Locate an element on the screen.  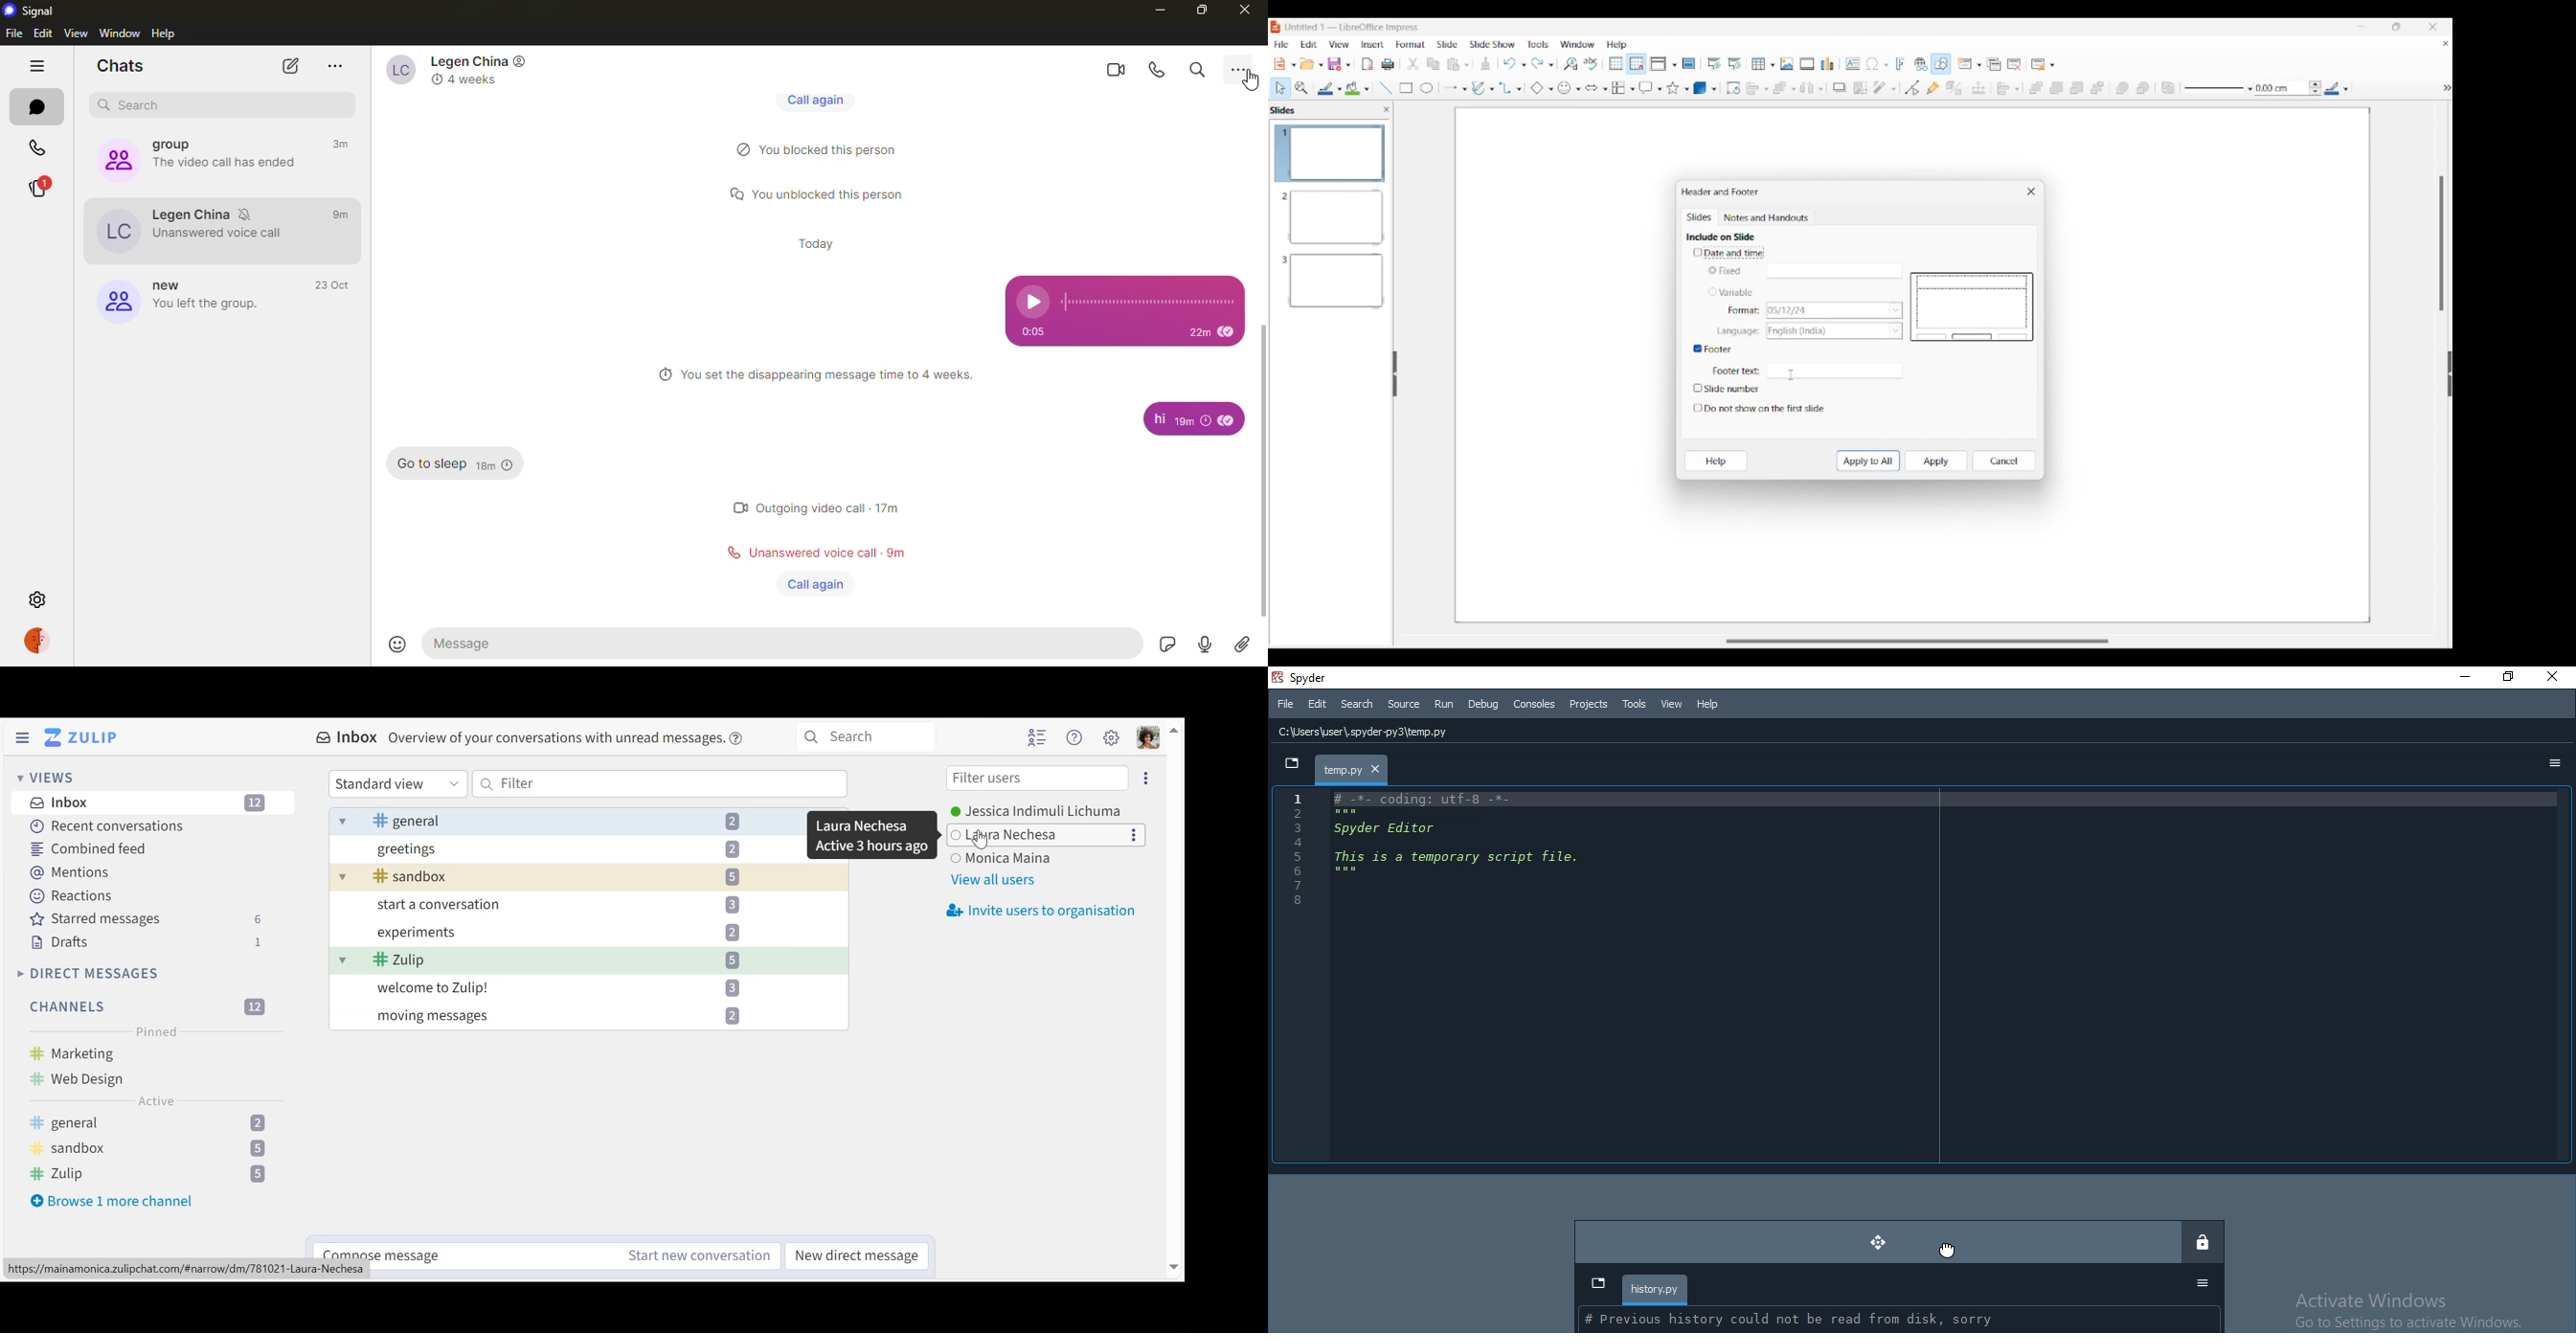
Debug is located at coordinates (1483, 704).